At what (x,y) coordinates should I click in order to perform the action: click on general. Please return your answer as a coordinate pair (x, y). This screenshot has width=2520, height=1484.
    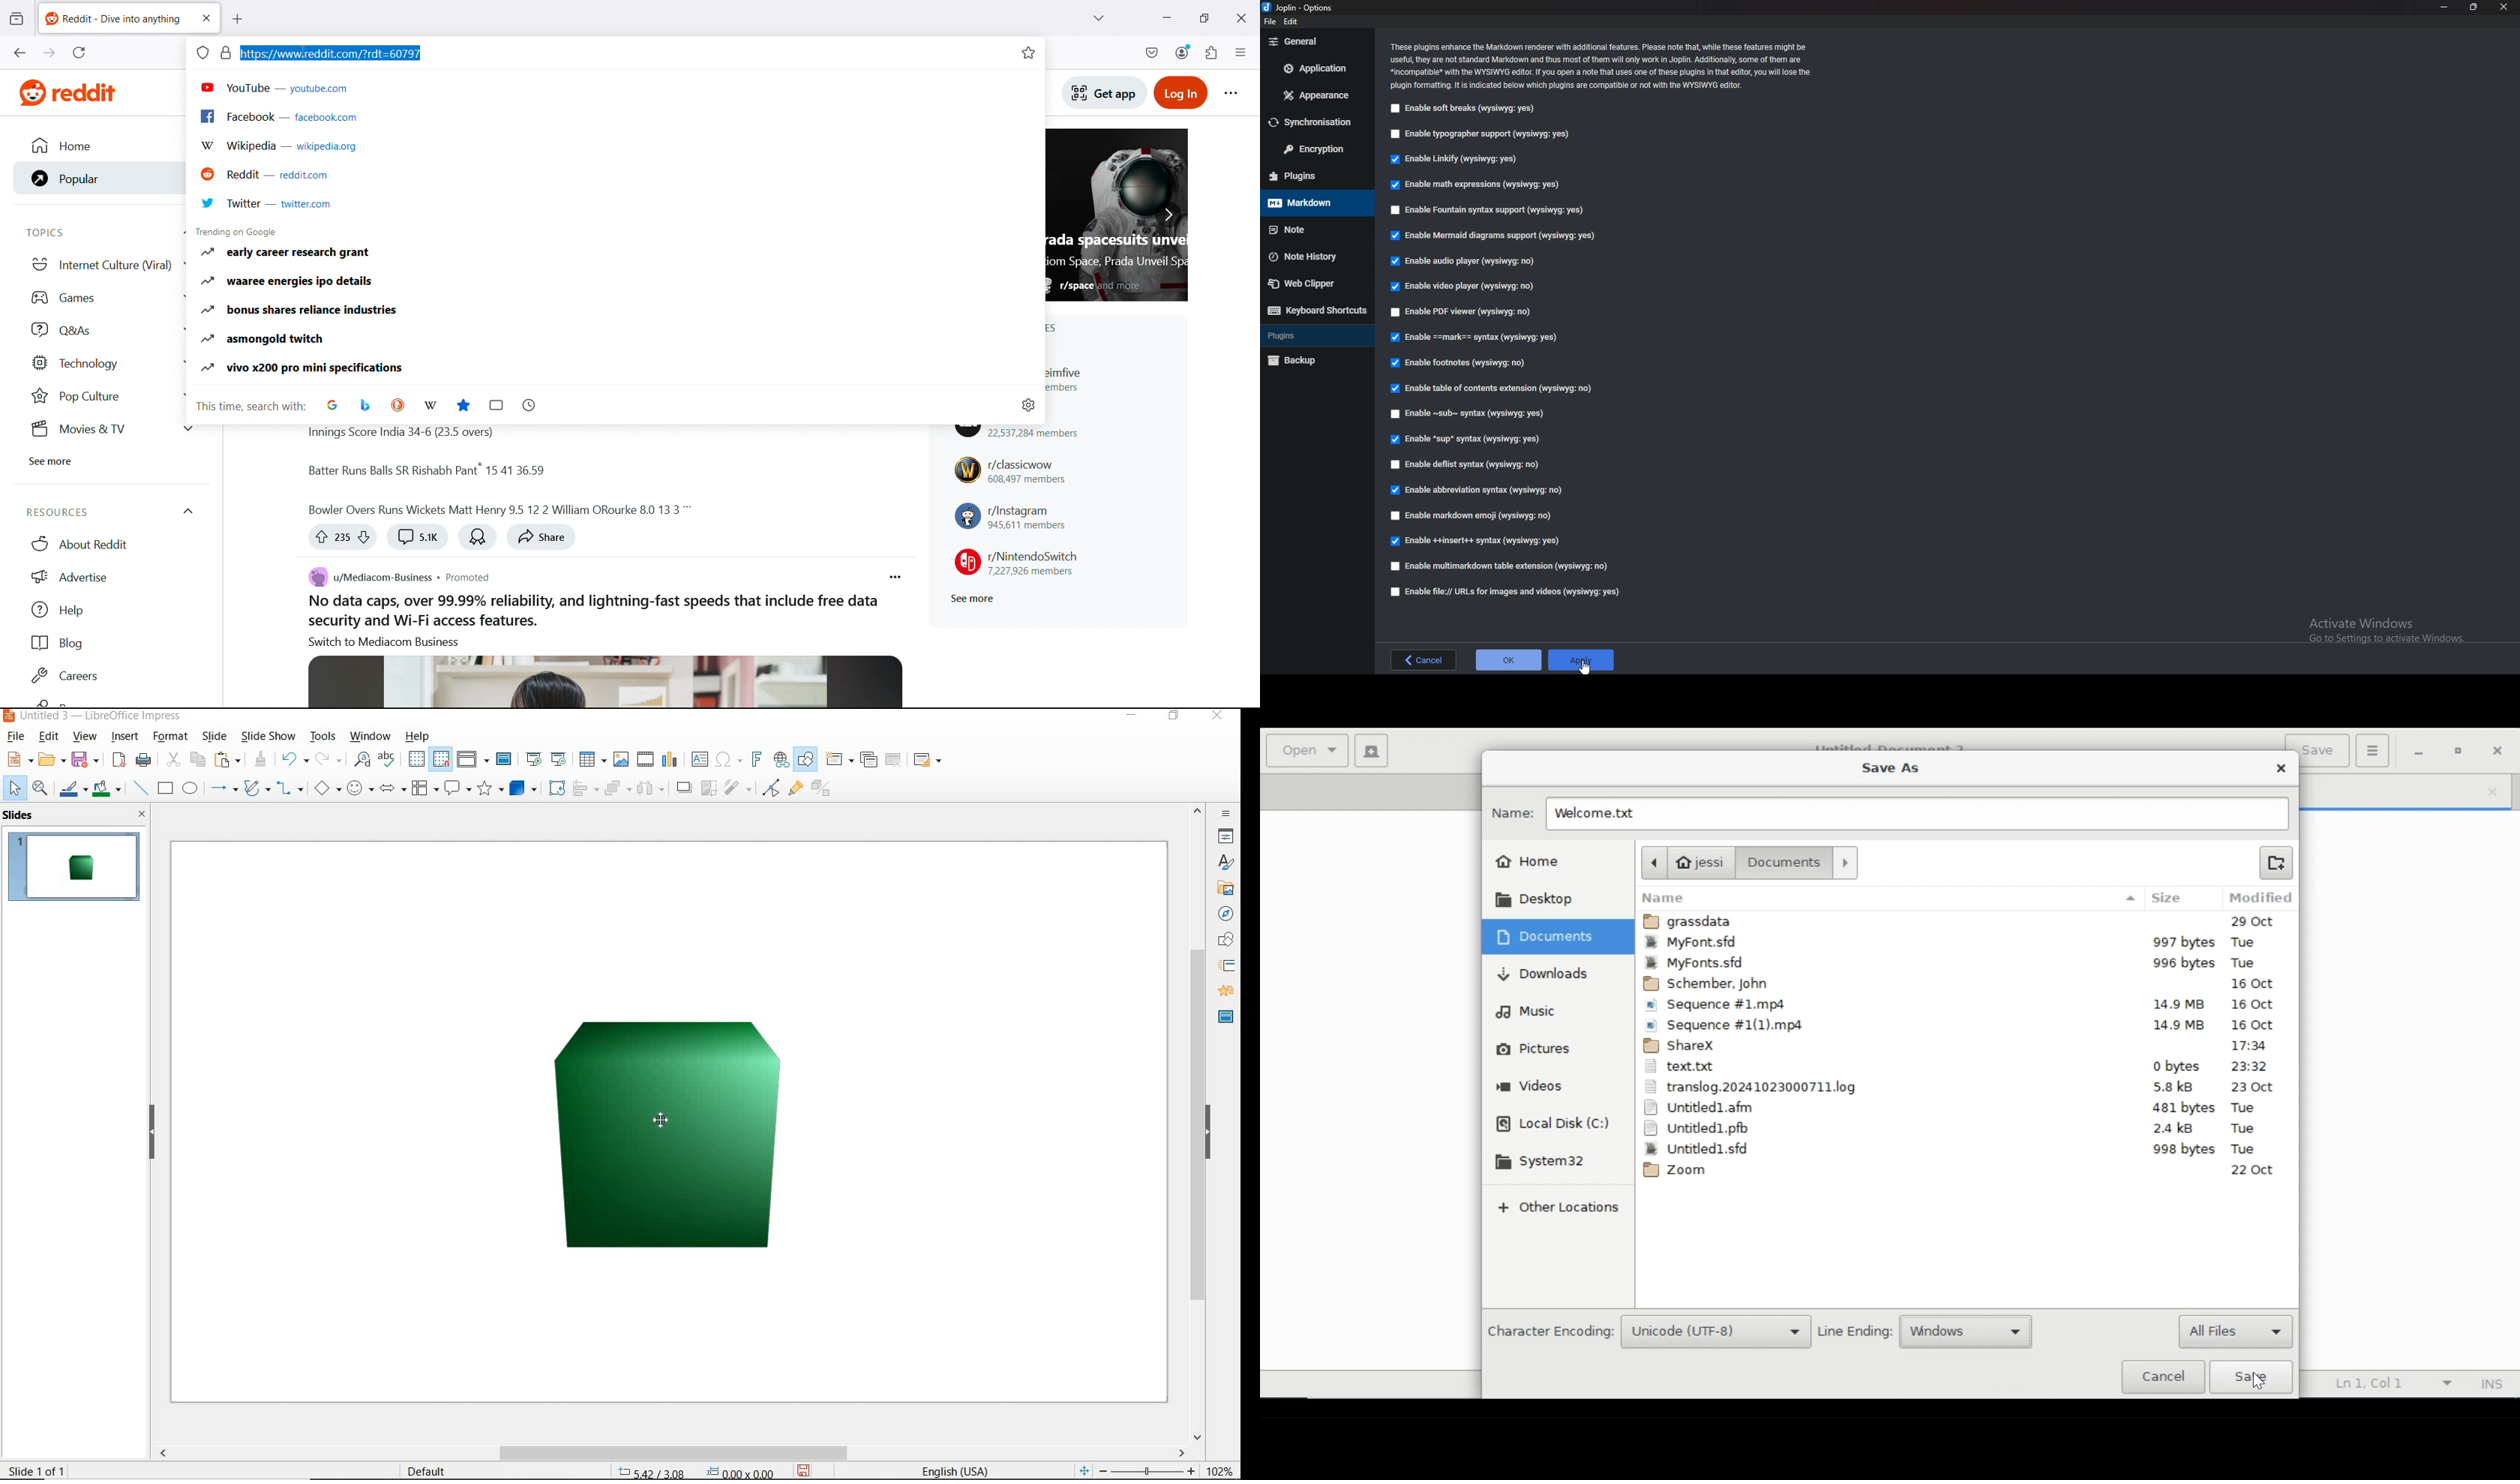
    Looking at the image, I should click on (1315, 41).